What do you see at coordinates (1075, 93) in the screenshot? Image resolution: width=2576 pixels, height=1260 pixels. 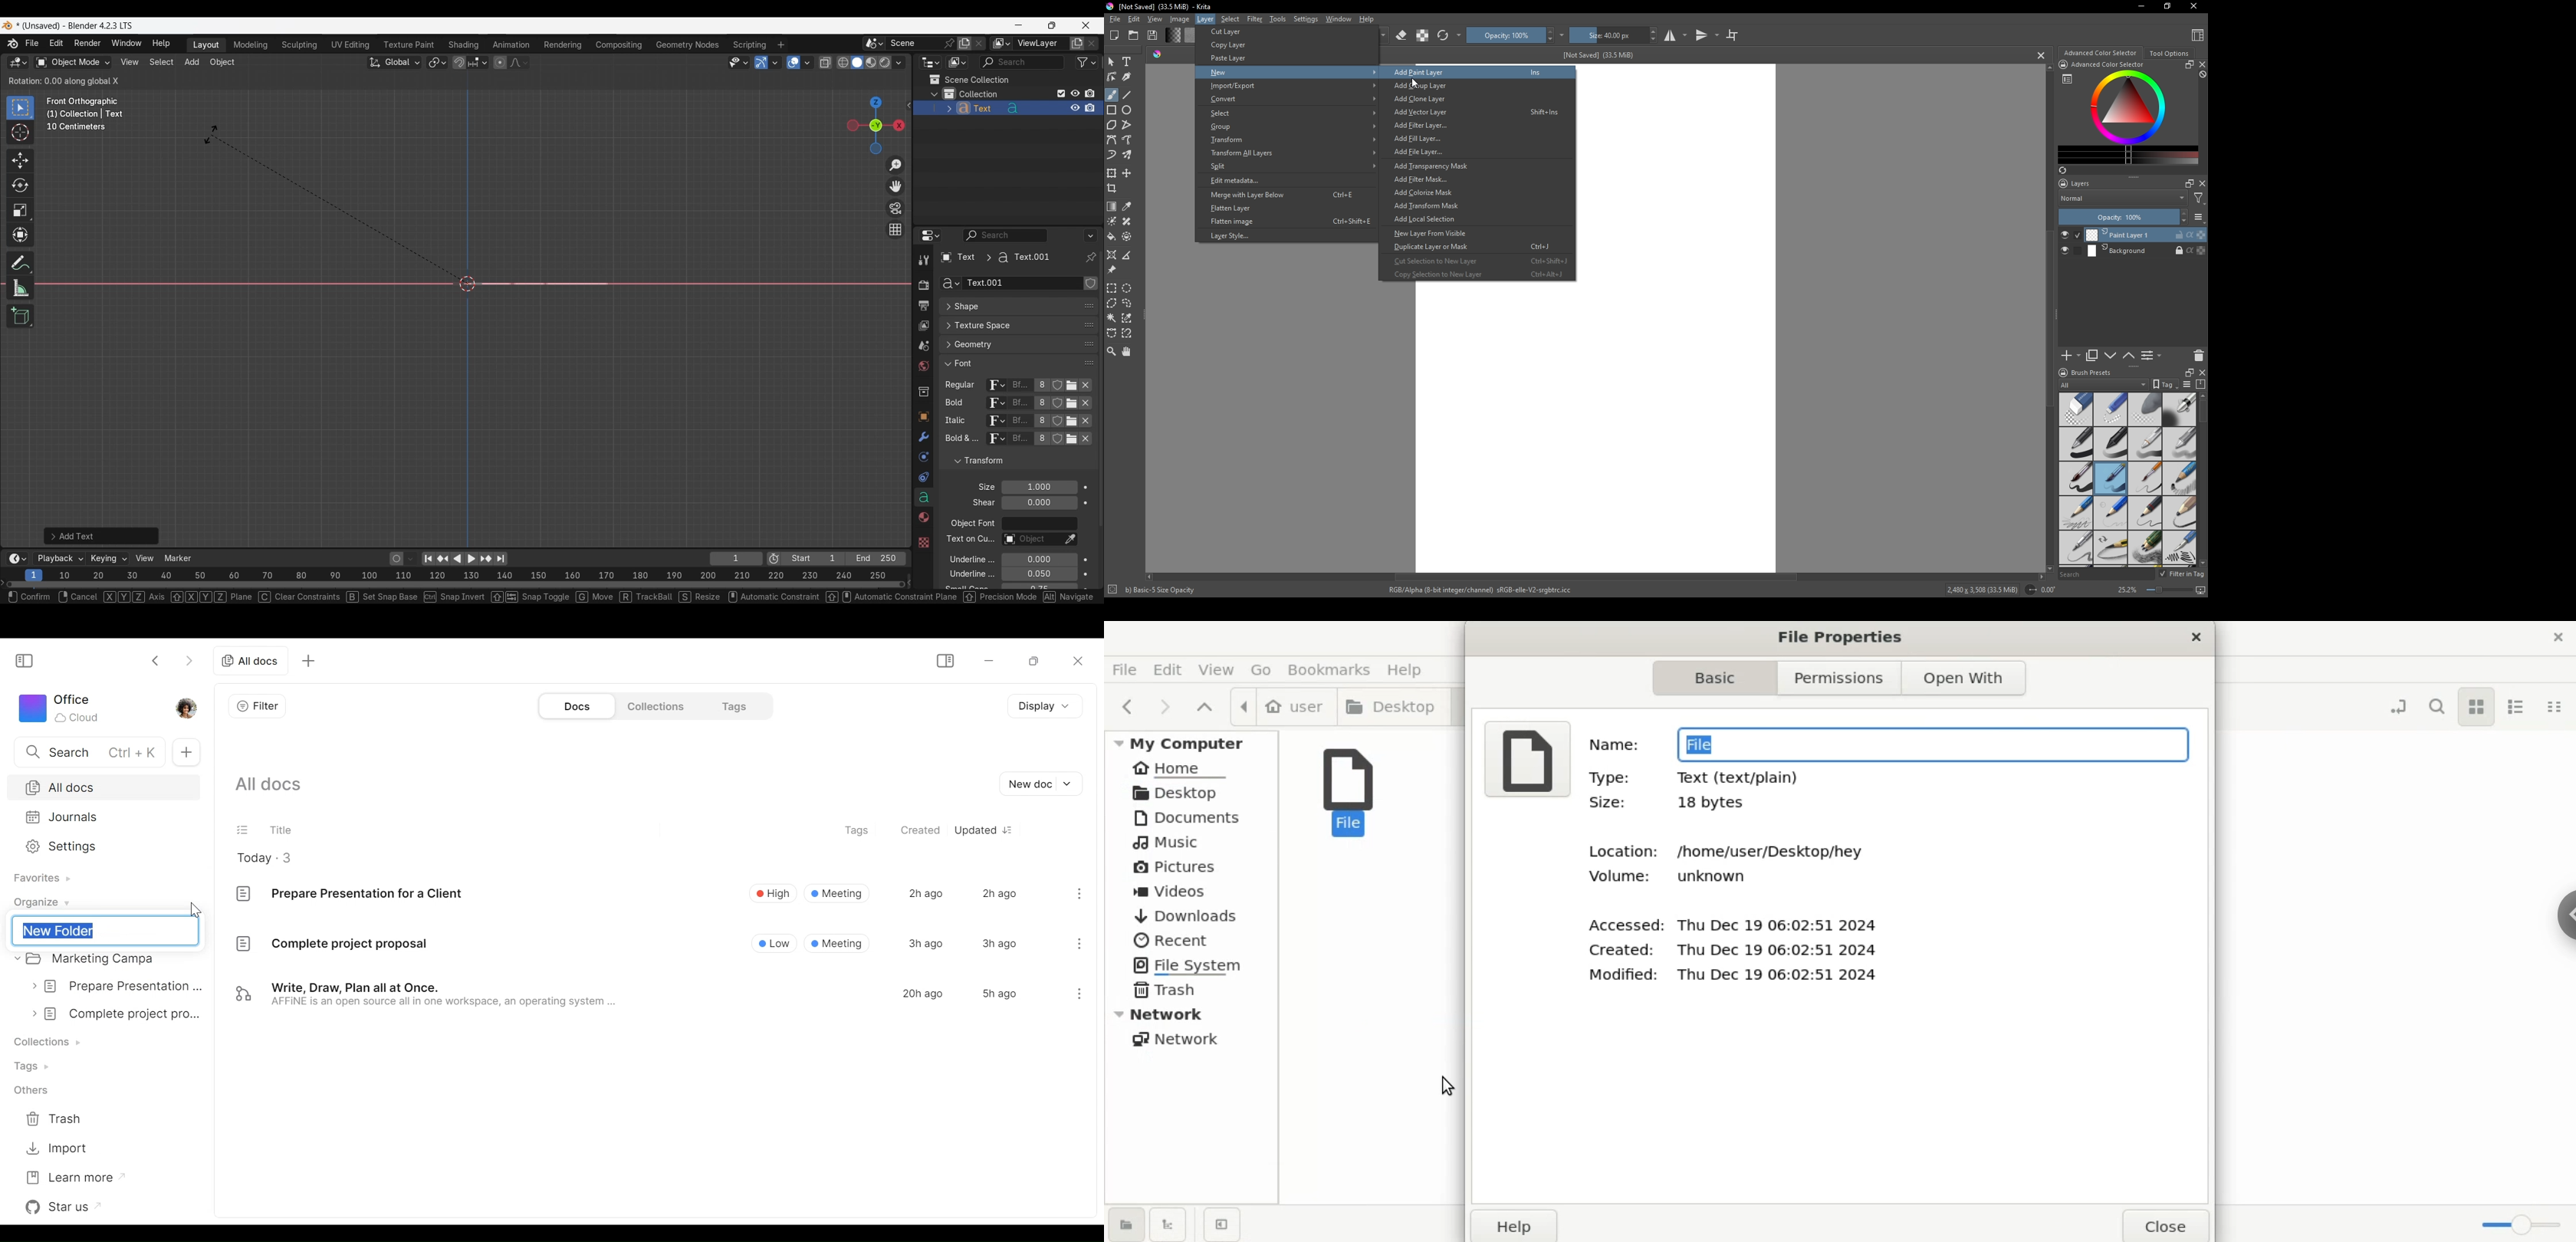 I see `Hide in viewport` at bounding box center [1075, 93].